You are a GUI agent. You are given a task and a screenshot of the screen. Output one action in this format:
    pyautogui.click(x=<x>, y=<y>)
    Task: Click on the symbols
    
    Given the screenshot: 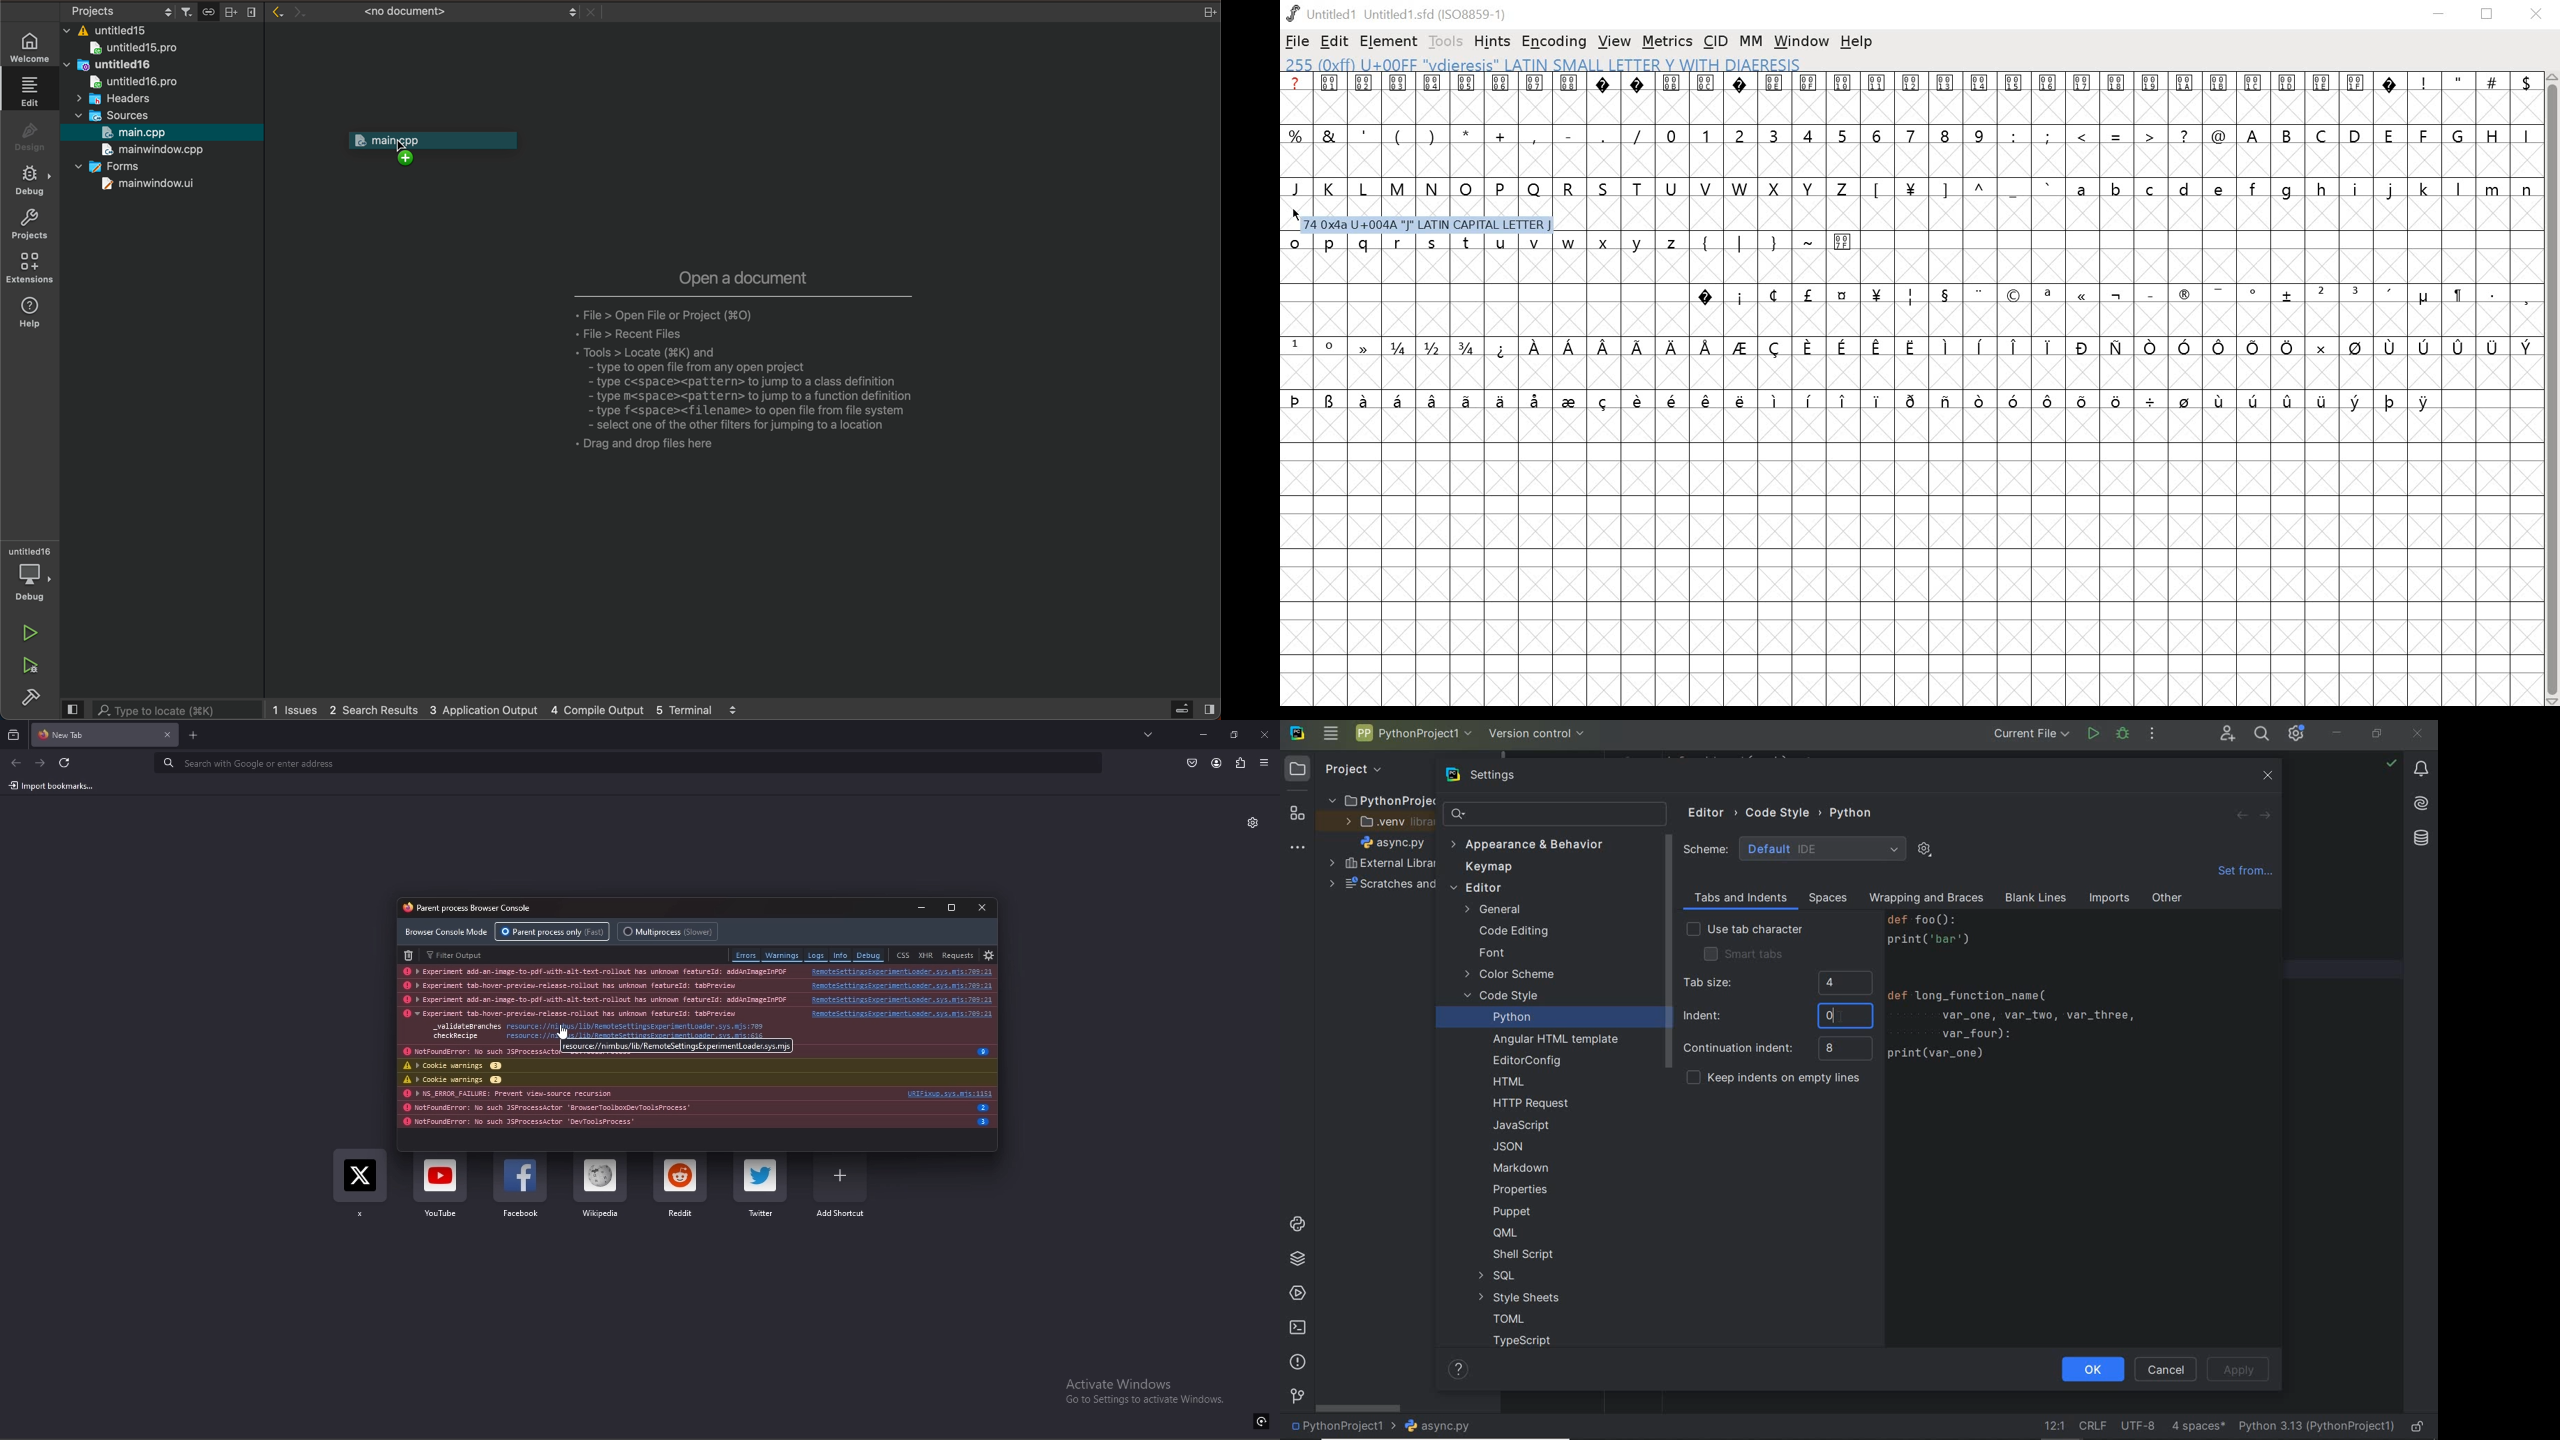 What is the action you would take?
    pyautogui.click(x=1961, y=188)
    